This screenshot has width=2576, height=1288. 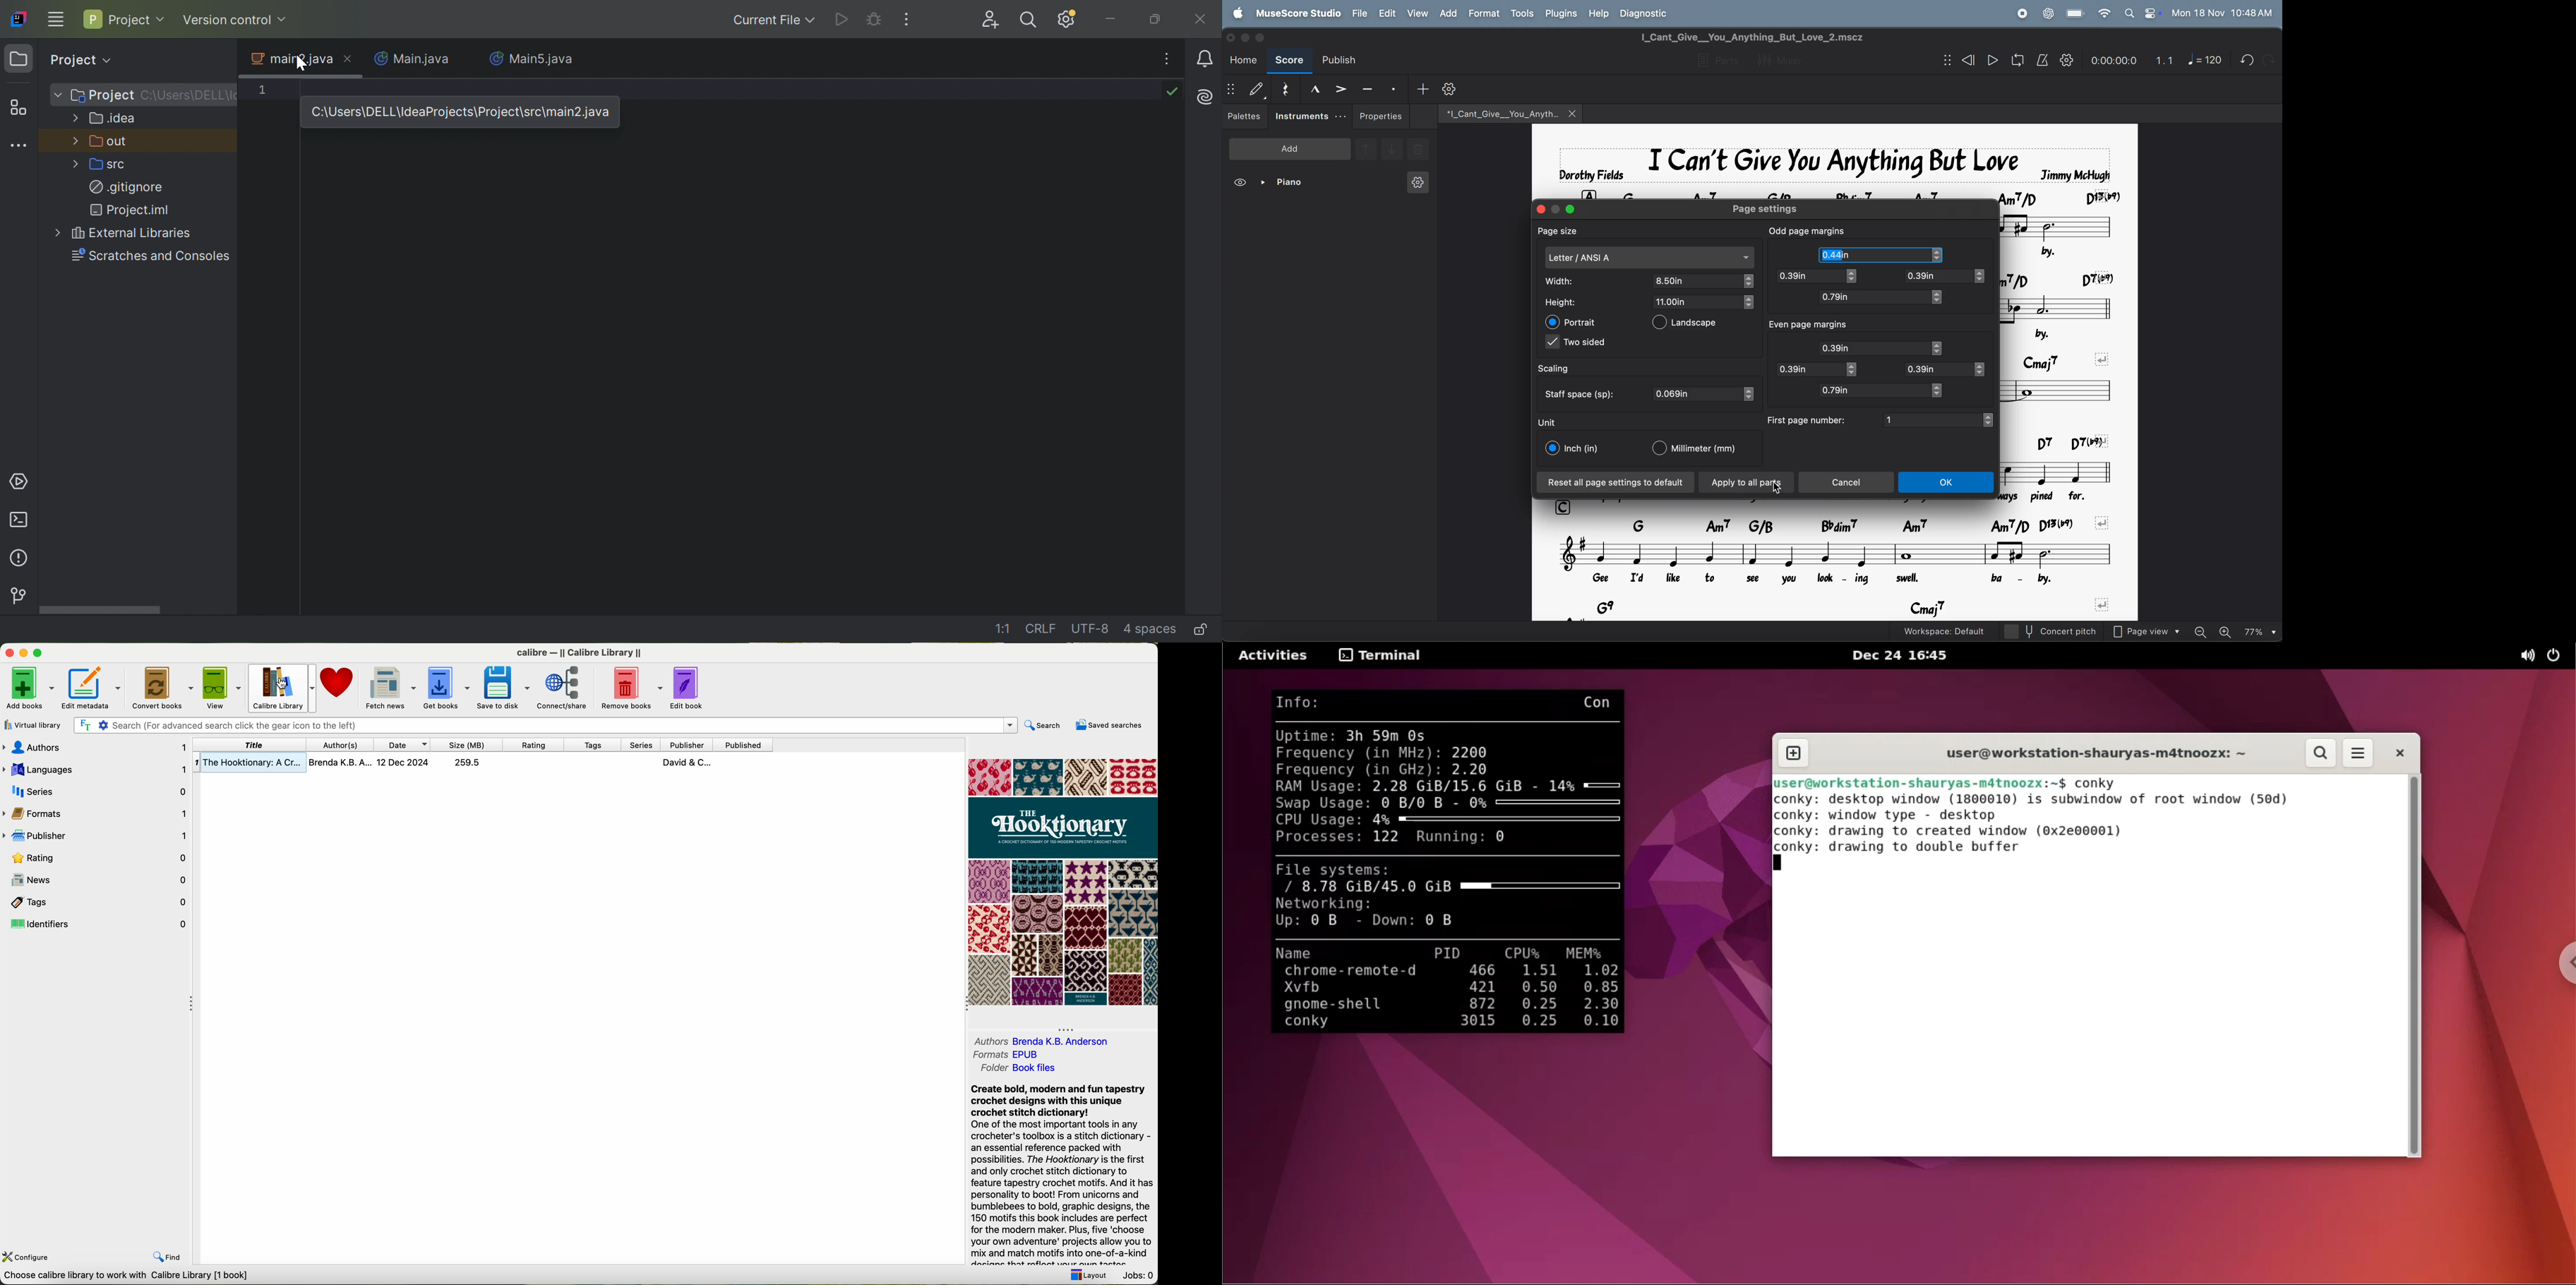 What do you see at coordinates (281, 682) in the screenshot?
I see `cursor` at bounding box center [281, 682].